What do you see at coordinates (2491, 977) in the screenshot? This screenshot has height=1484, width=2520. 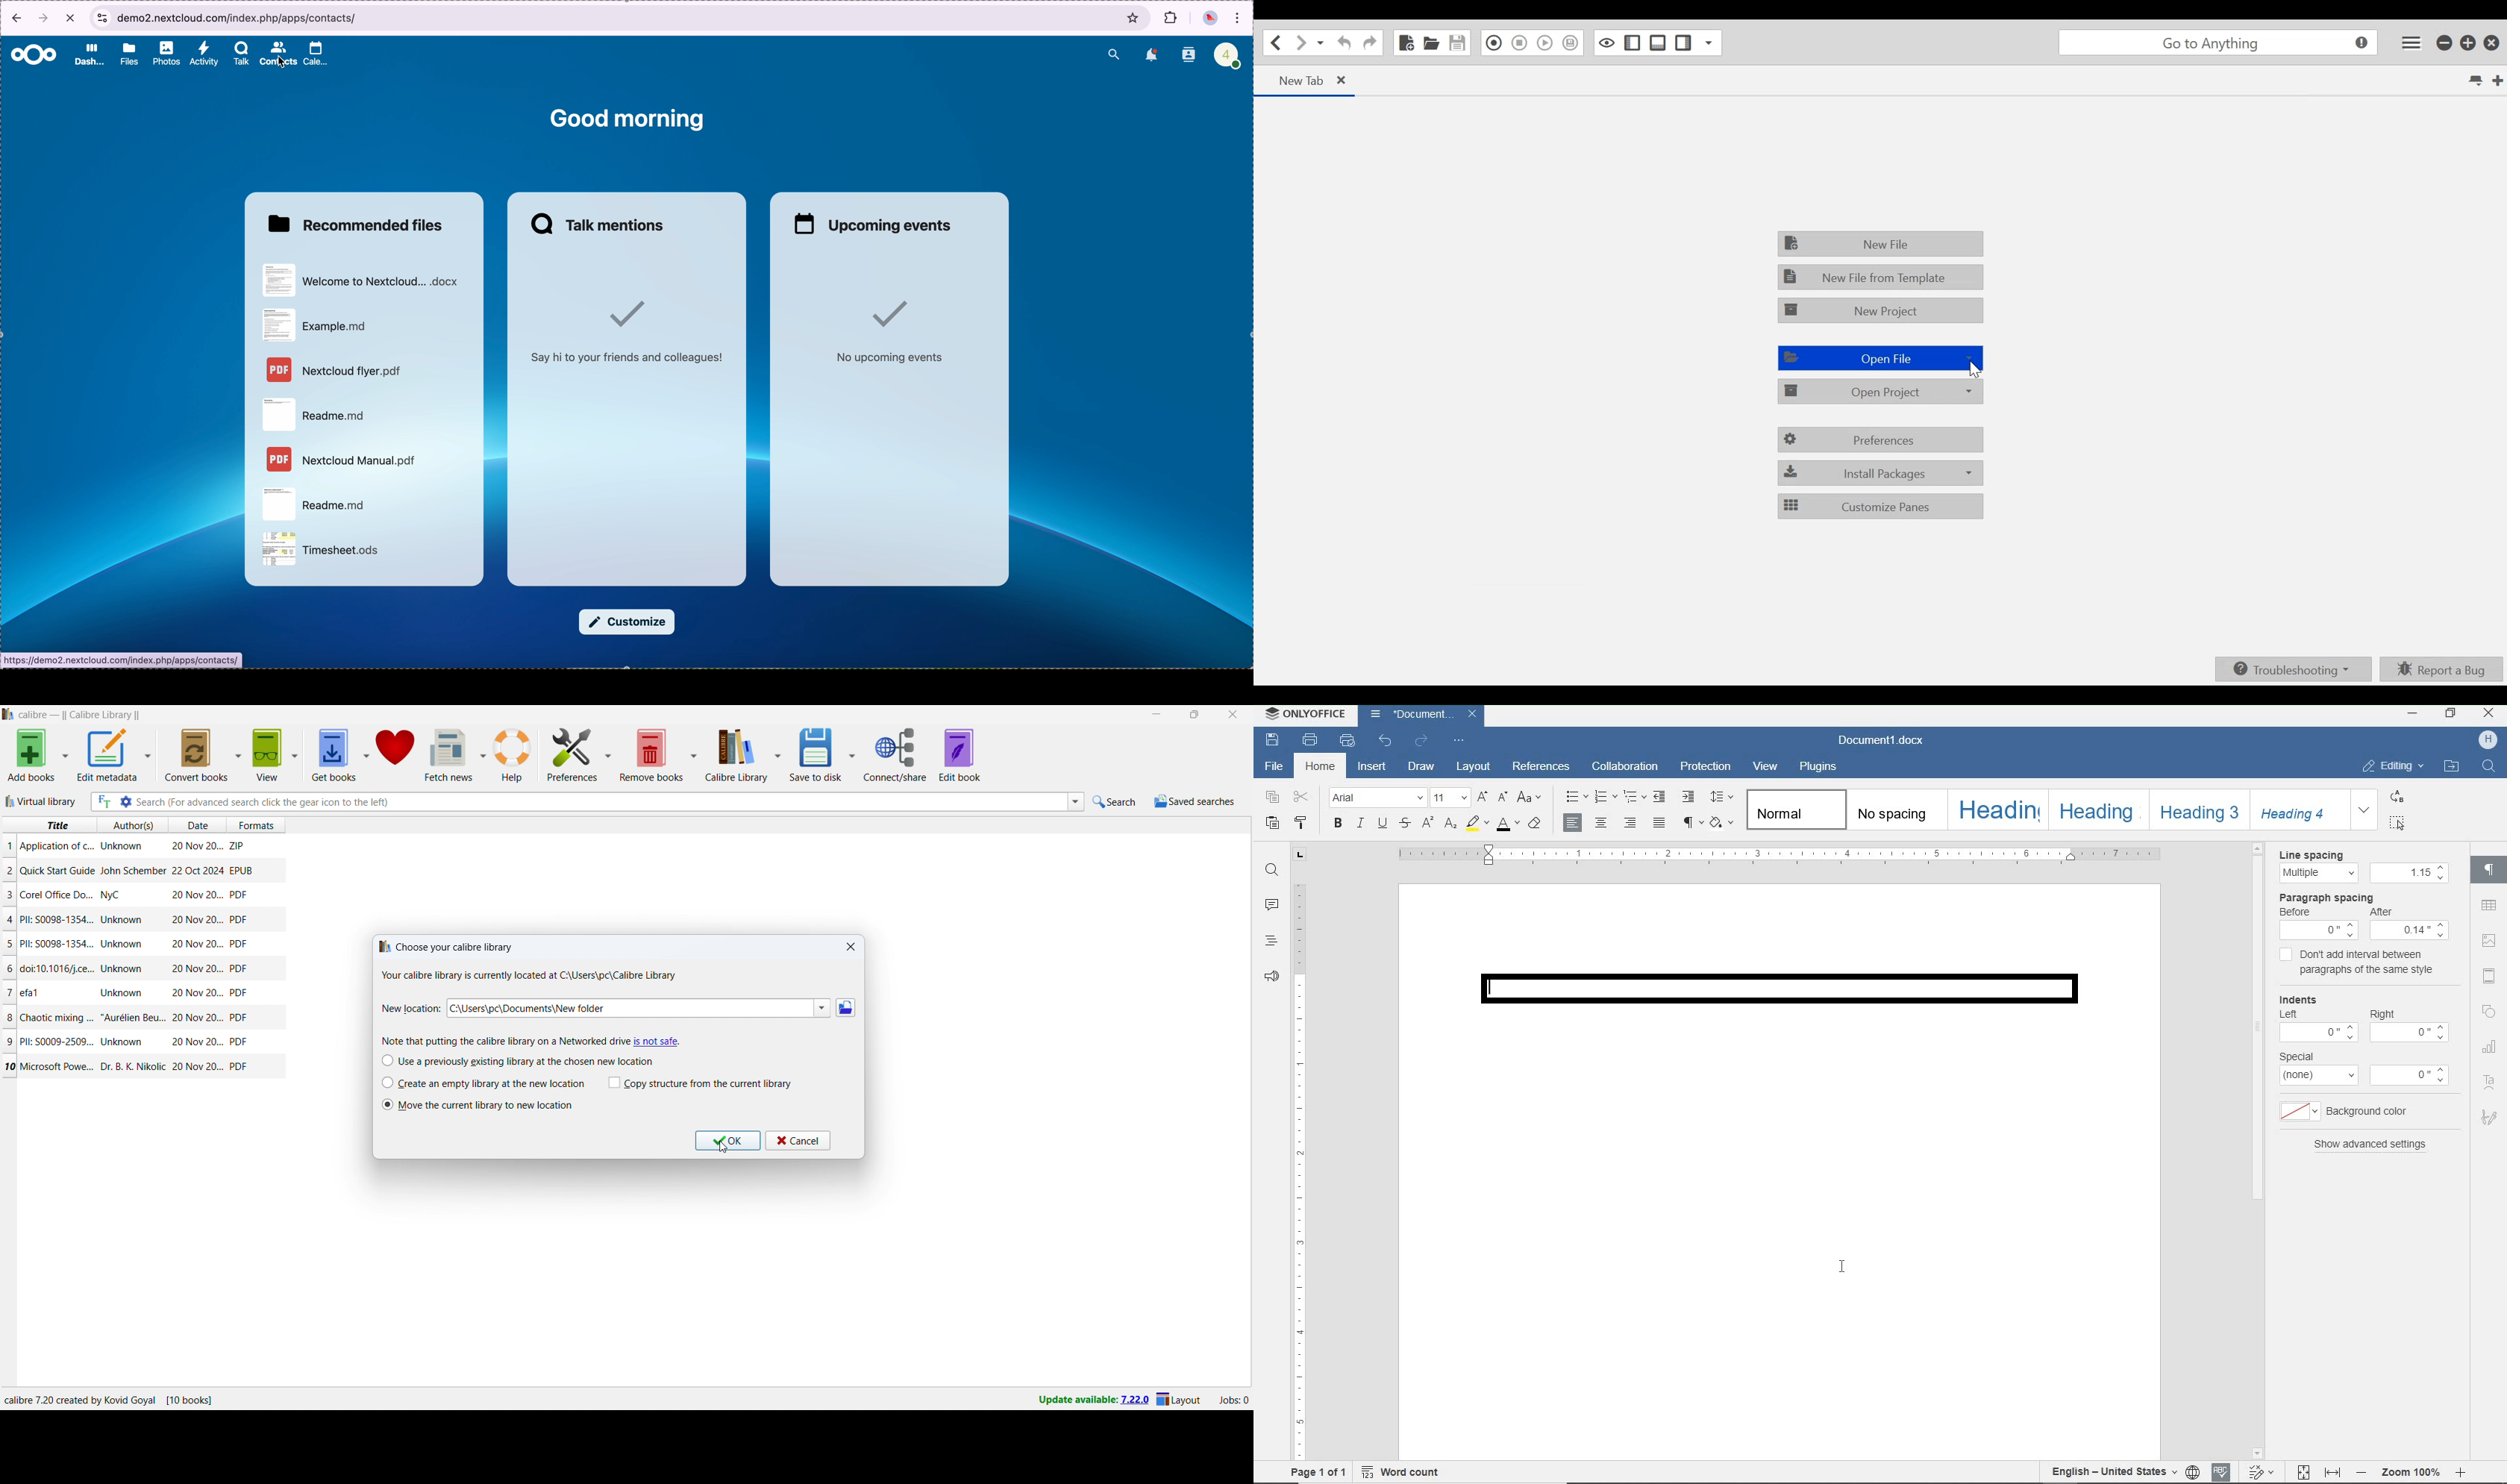 I see `header and footer` at bounding box center [2491, 977].